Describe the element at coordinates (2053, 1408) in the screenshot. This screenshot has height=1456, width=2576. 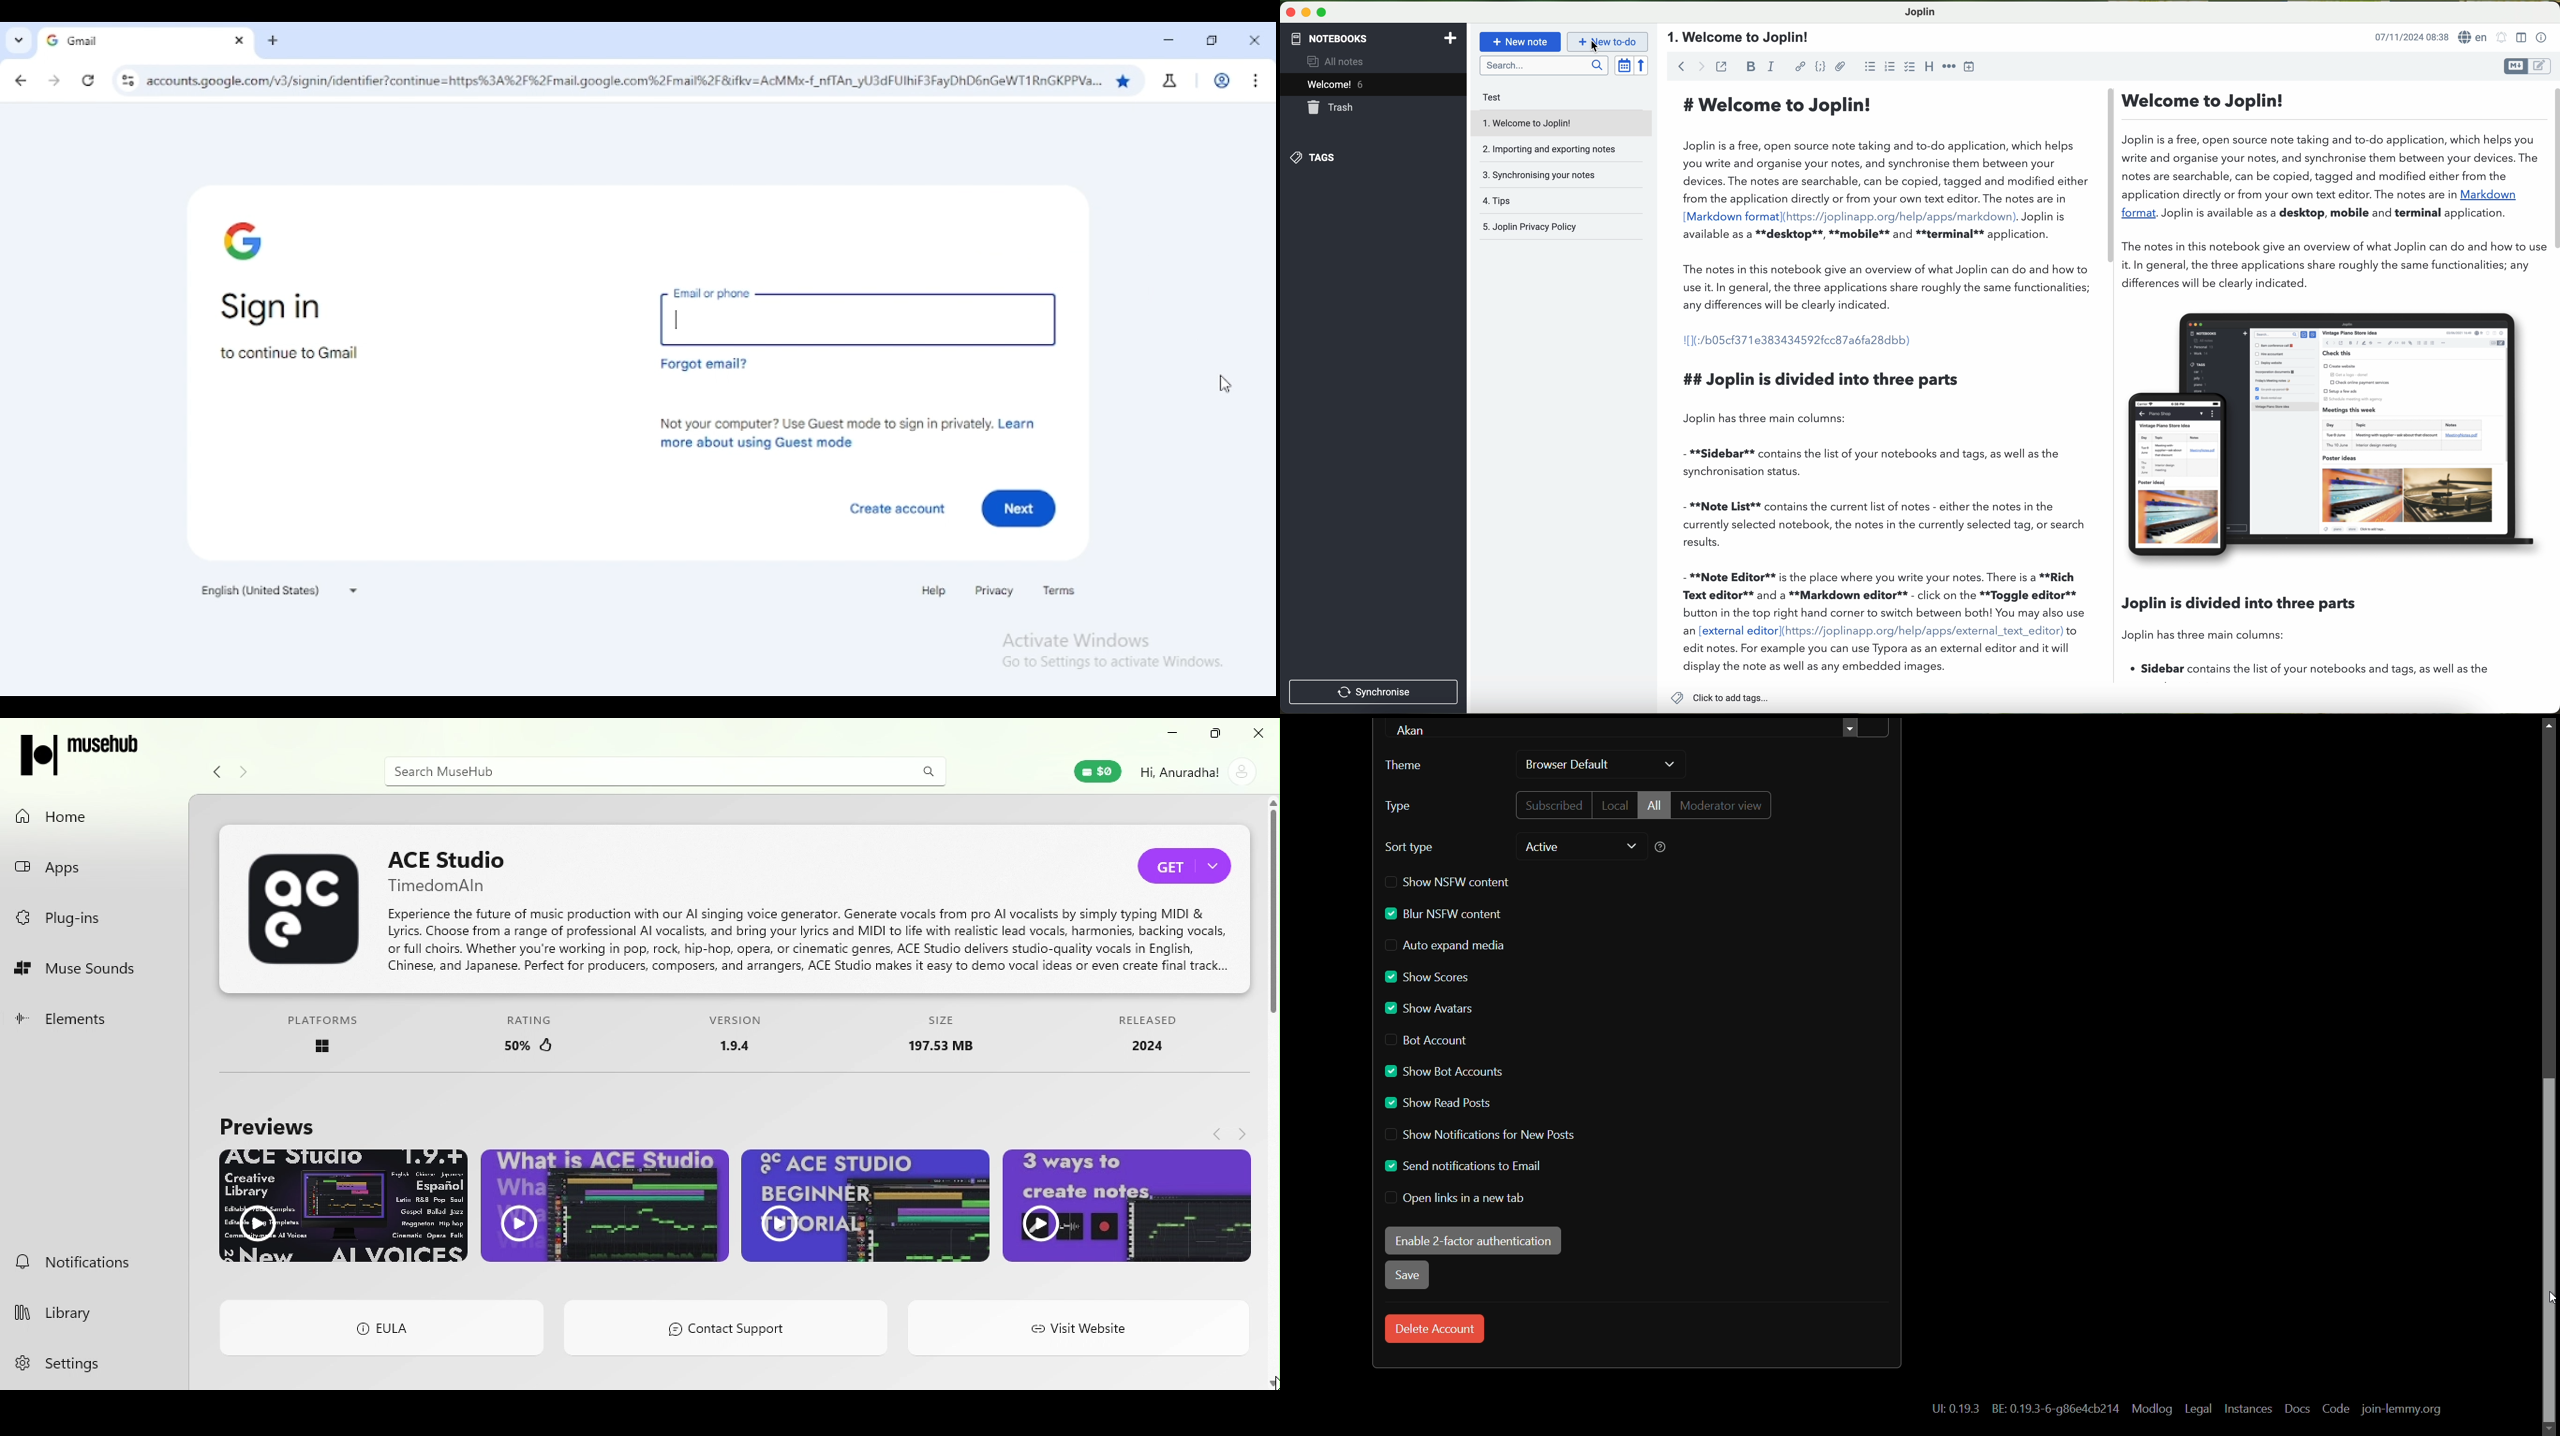
I see `text` at that location.